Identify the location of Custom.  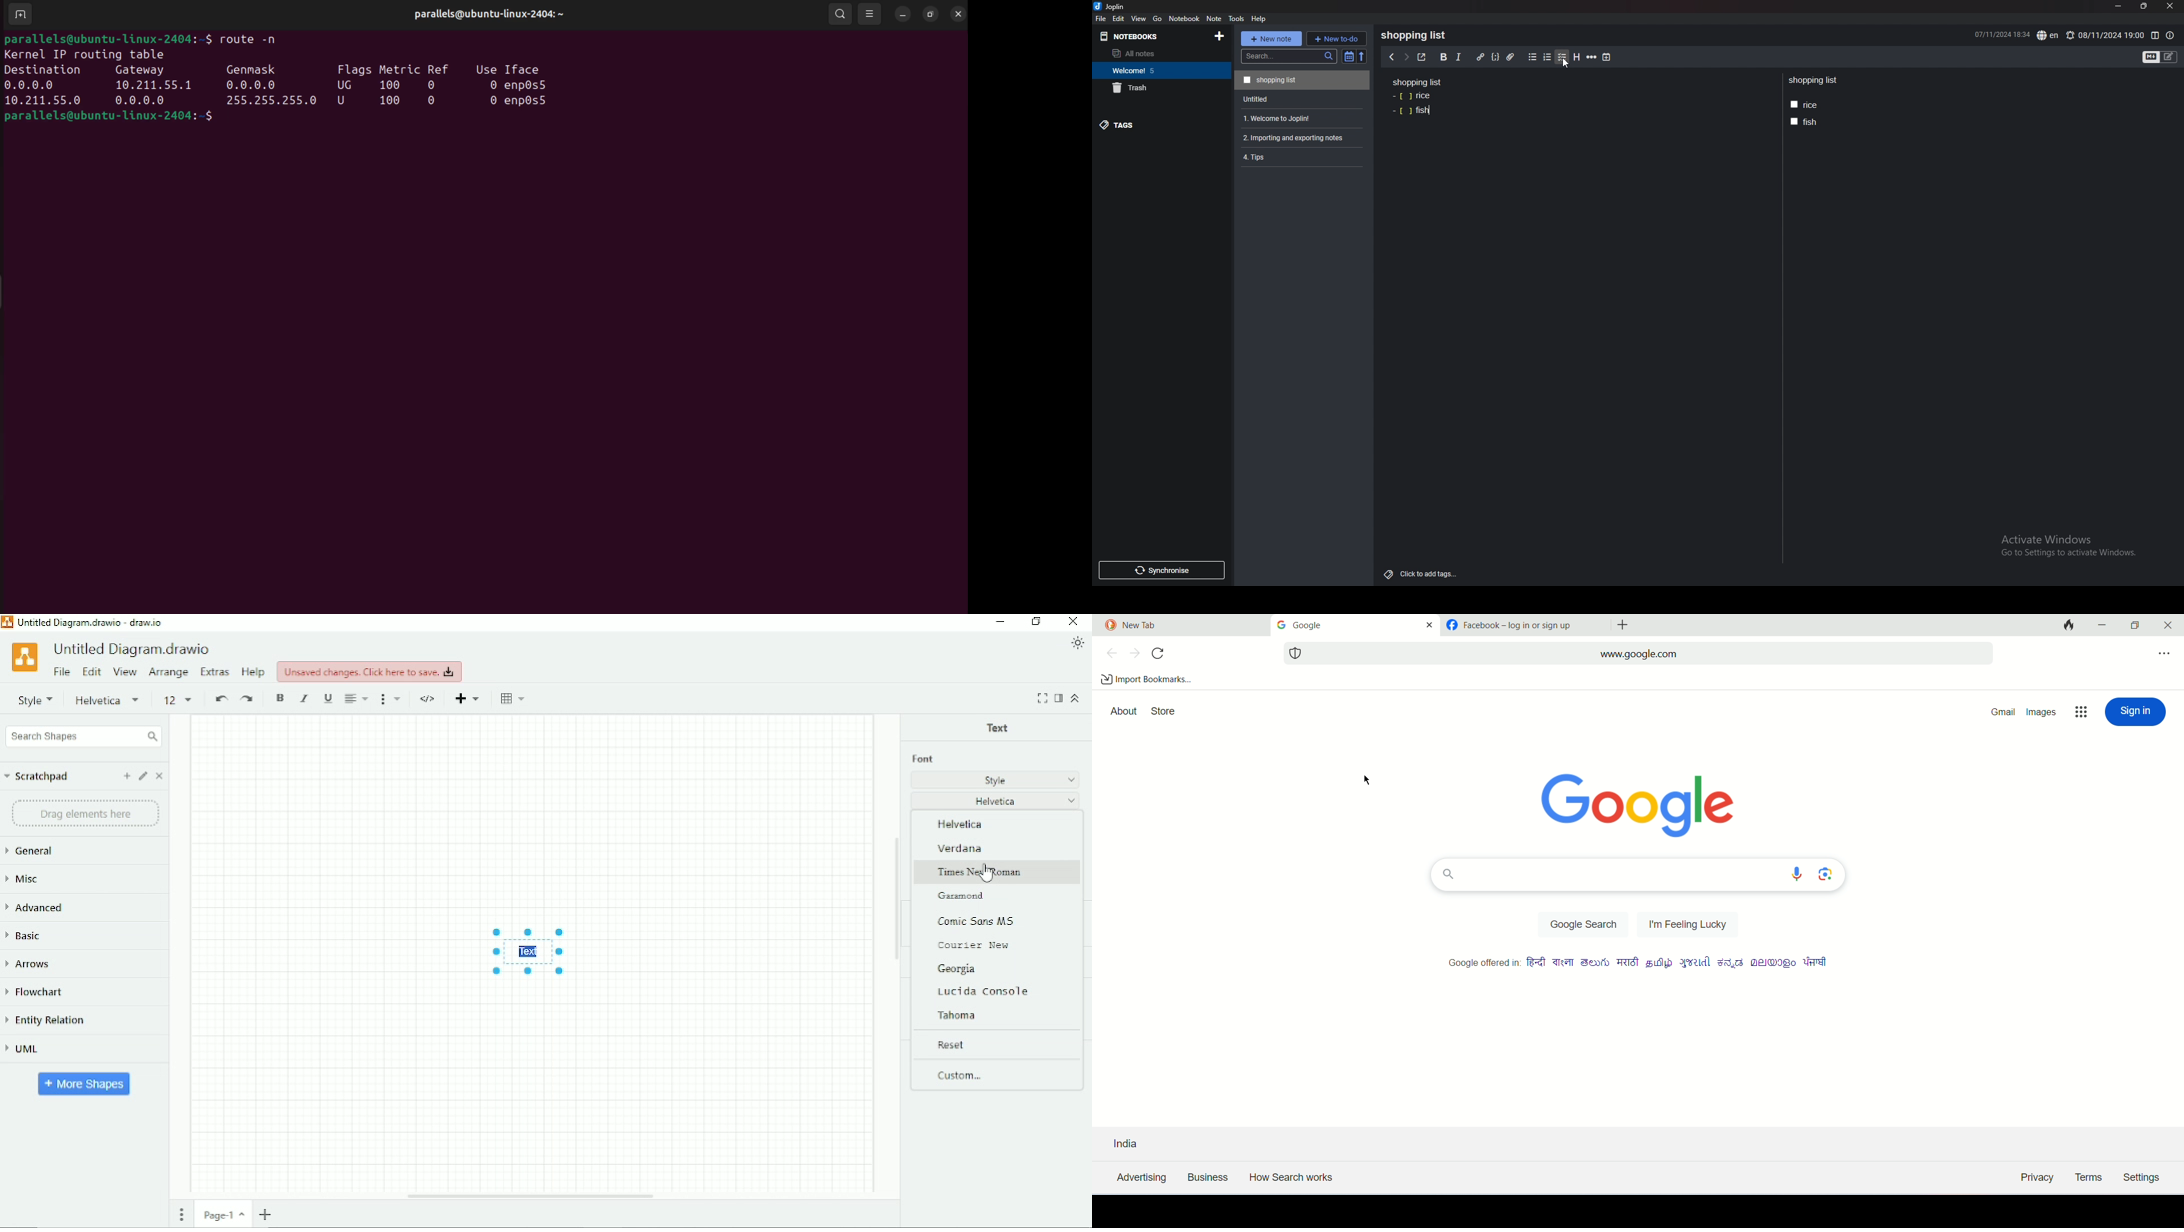
(960, 1075).